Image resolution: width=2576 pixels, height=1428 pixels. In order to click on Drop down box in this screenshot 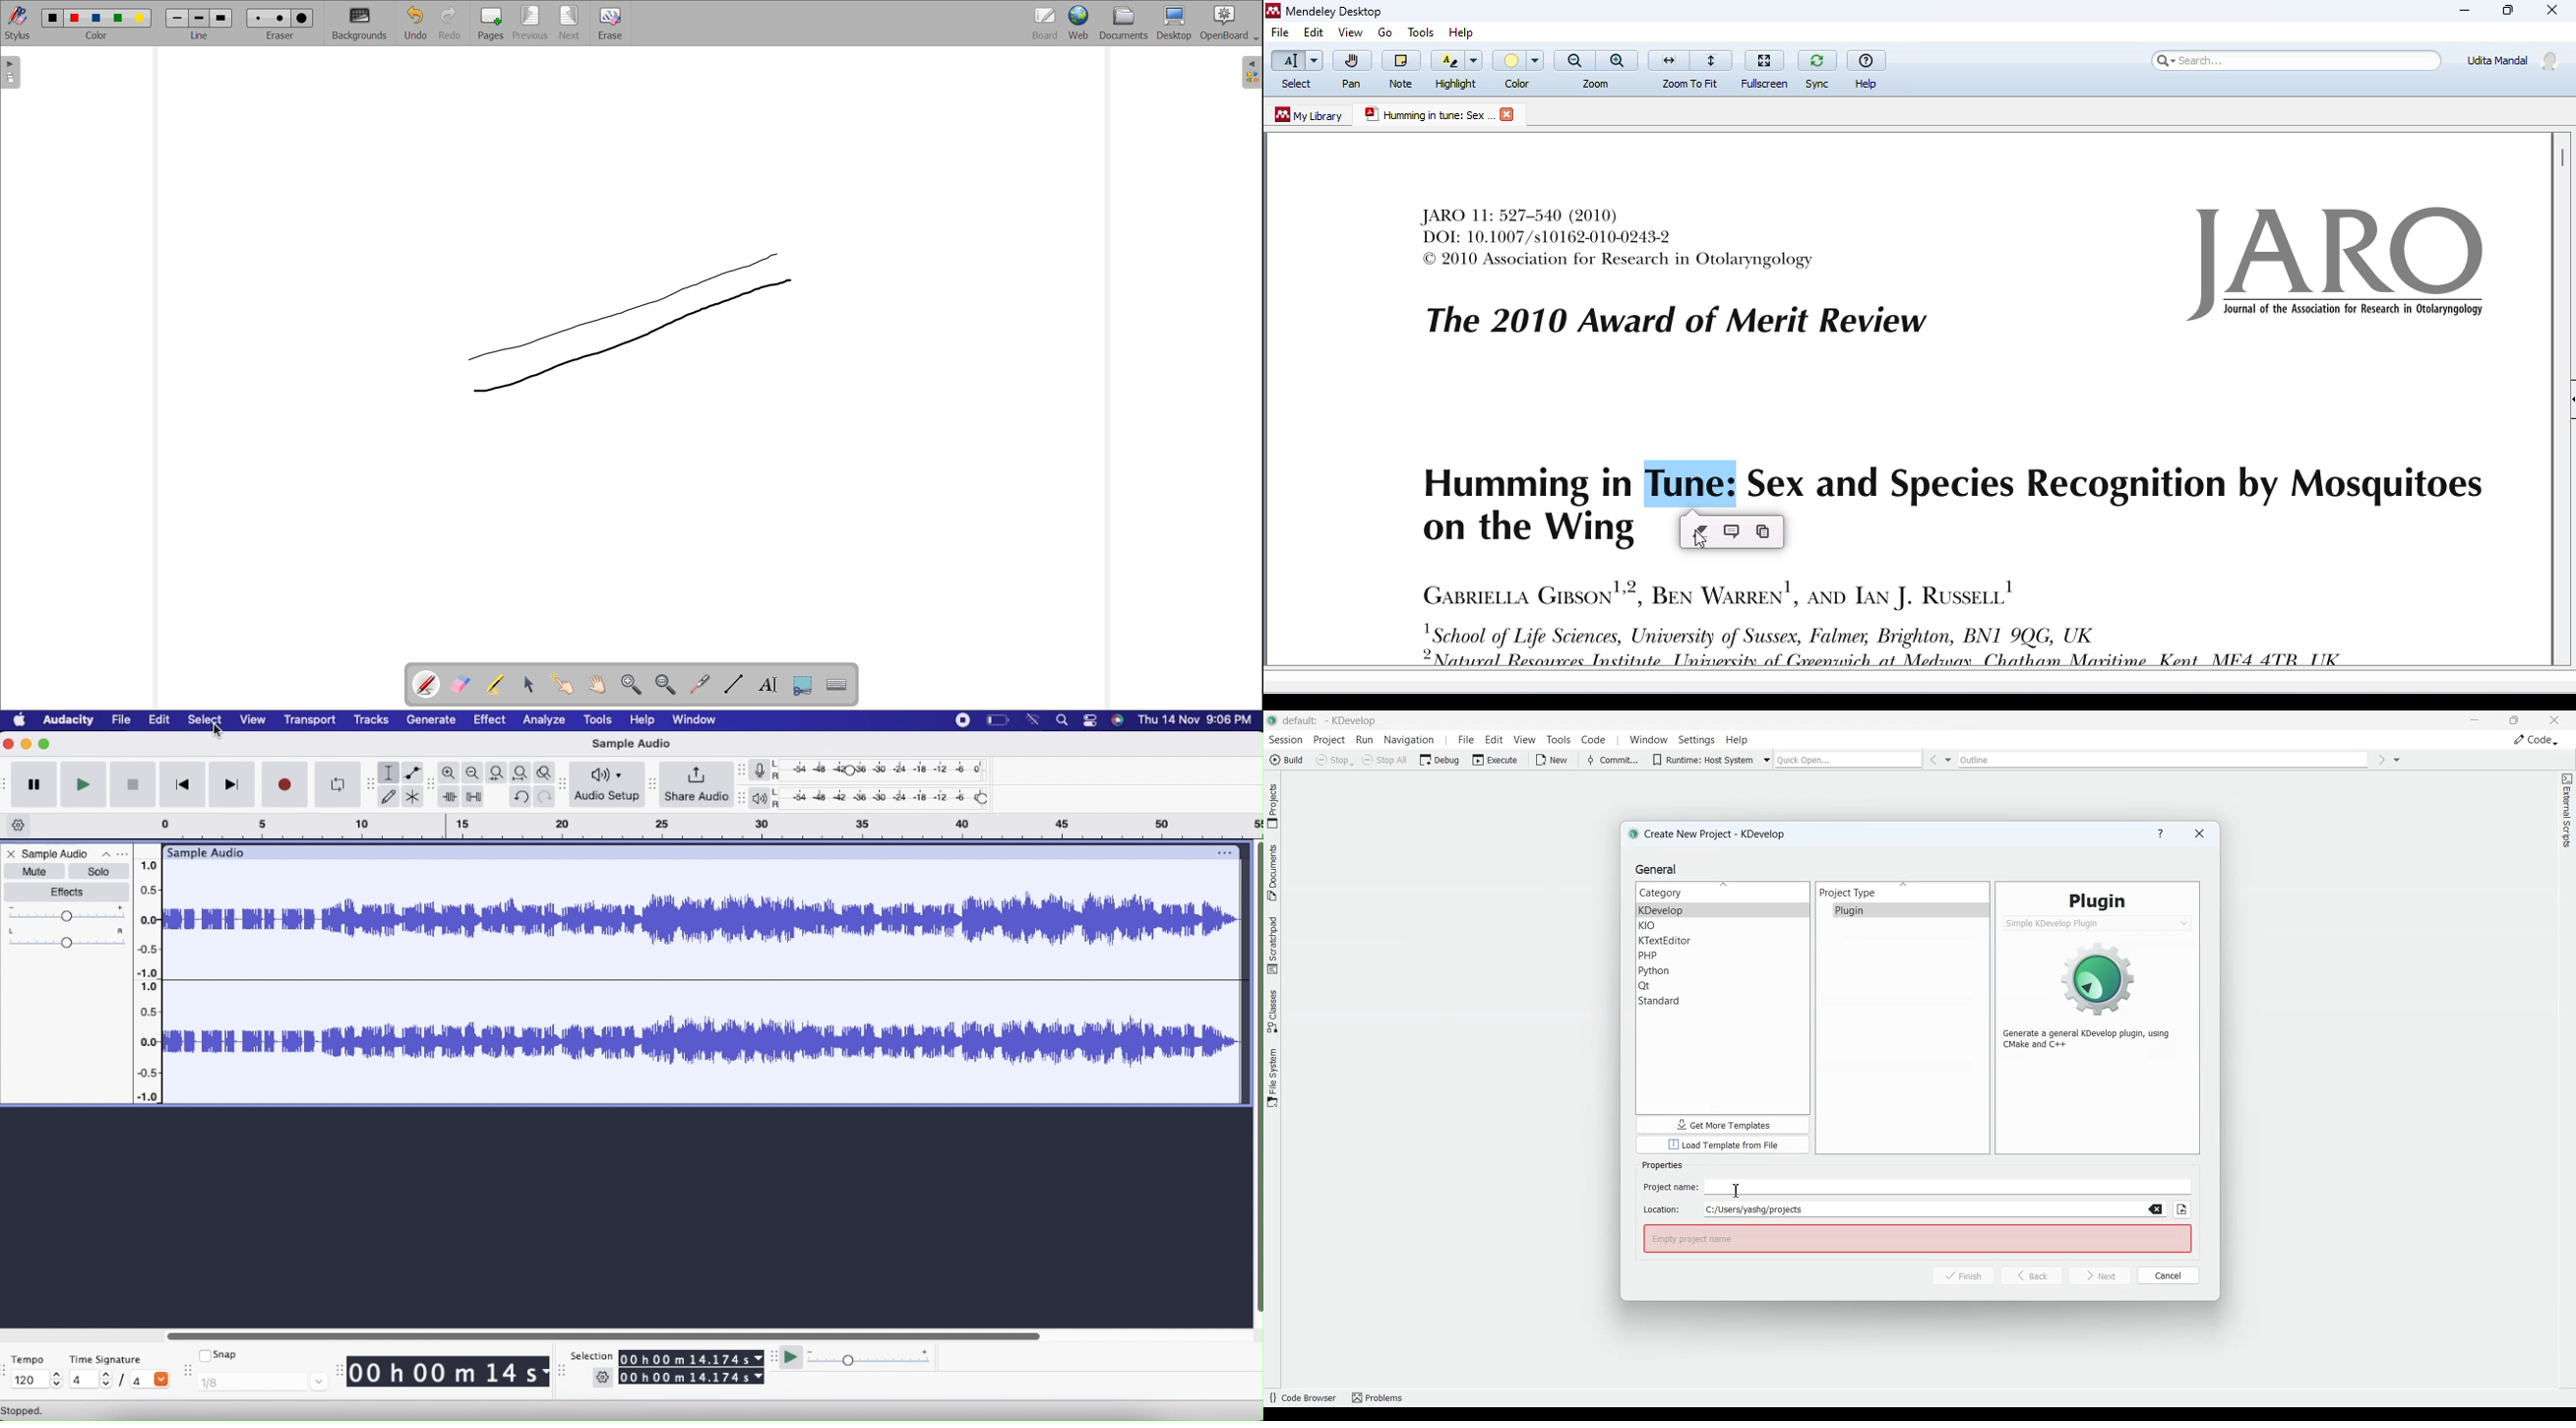, I will do `click(1950, 760)`.